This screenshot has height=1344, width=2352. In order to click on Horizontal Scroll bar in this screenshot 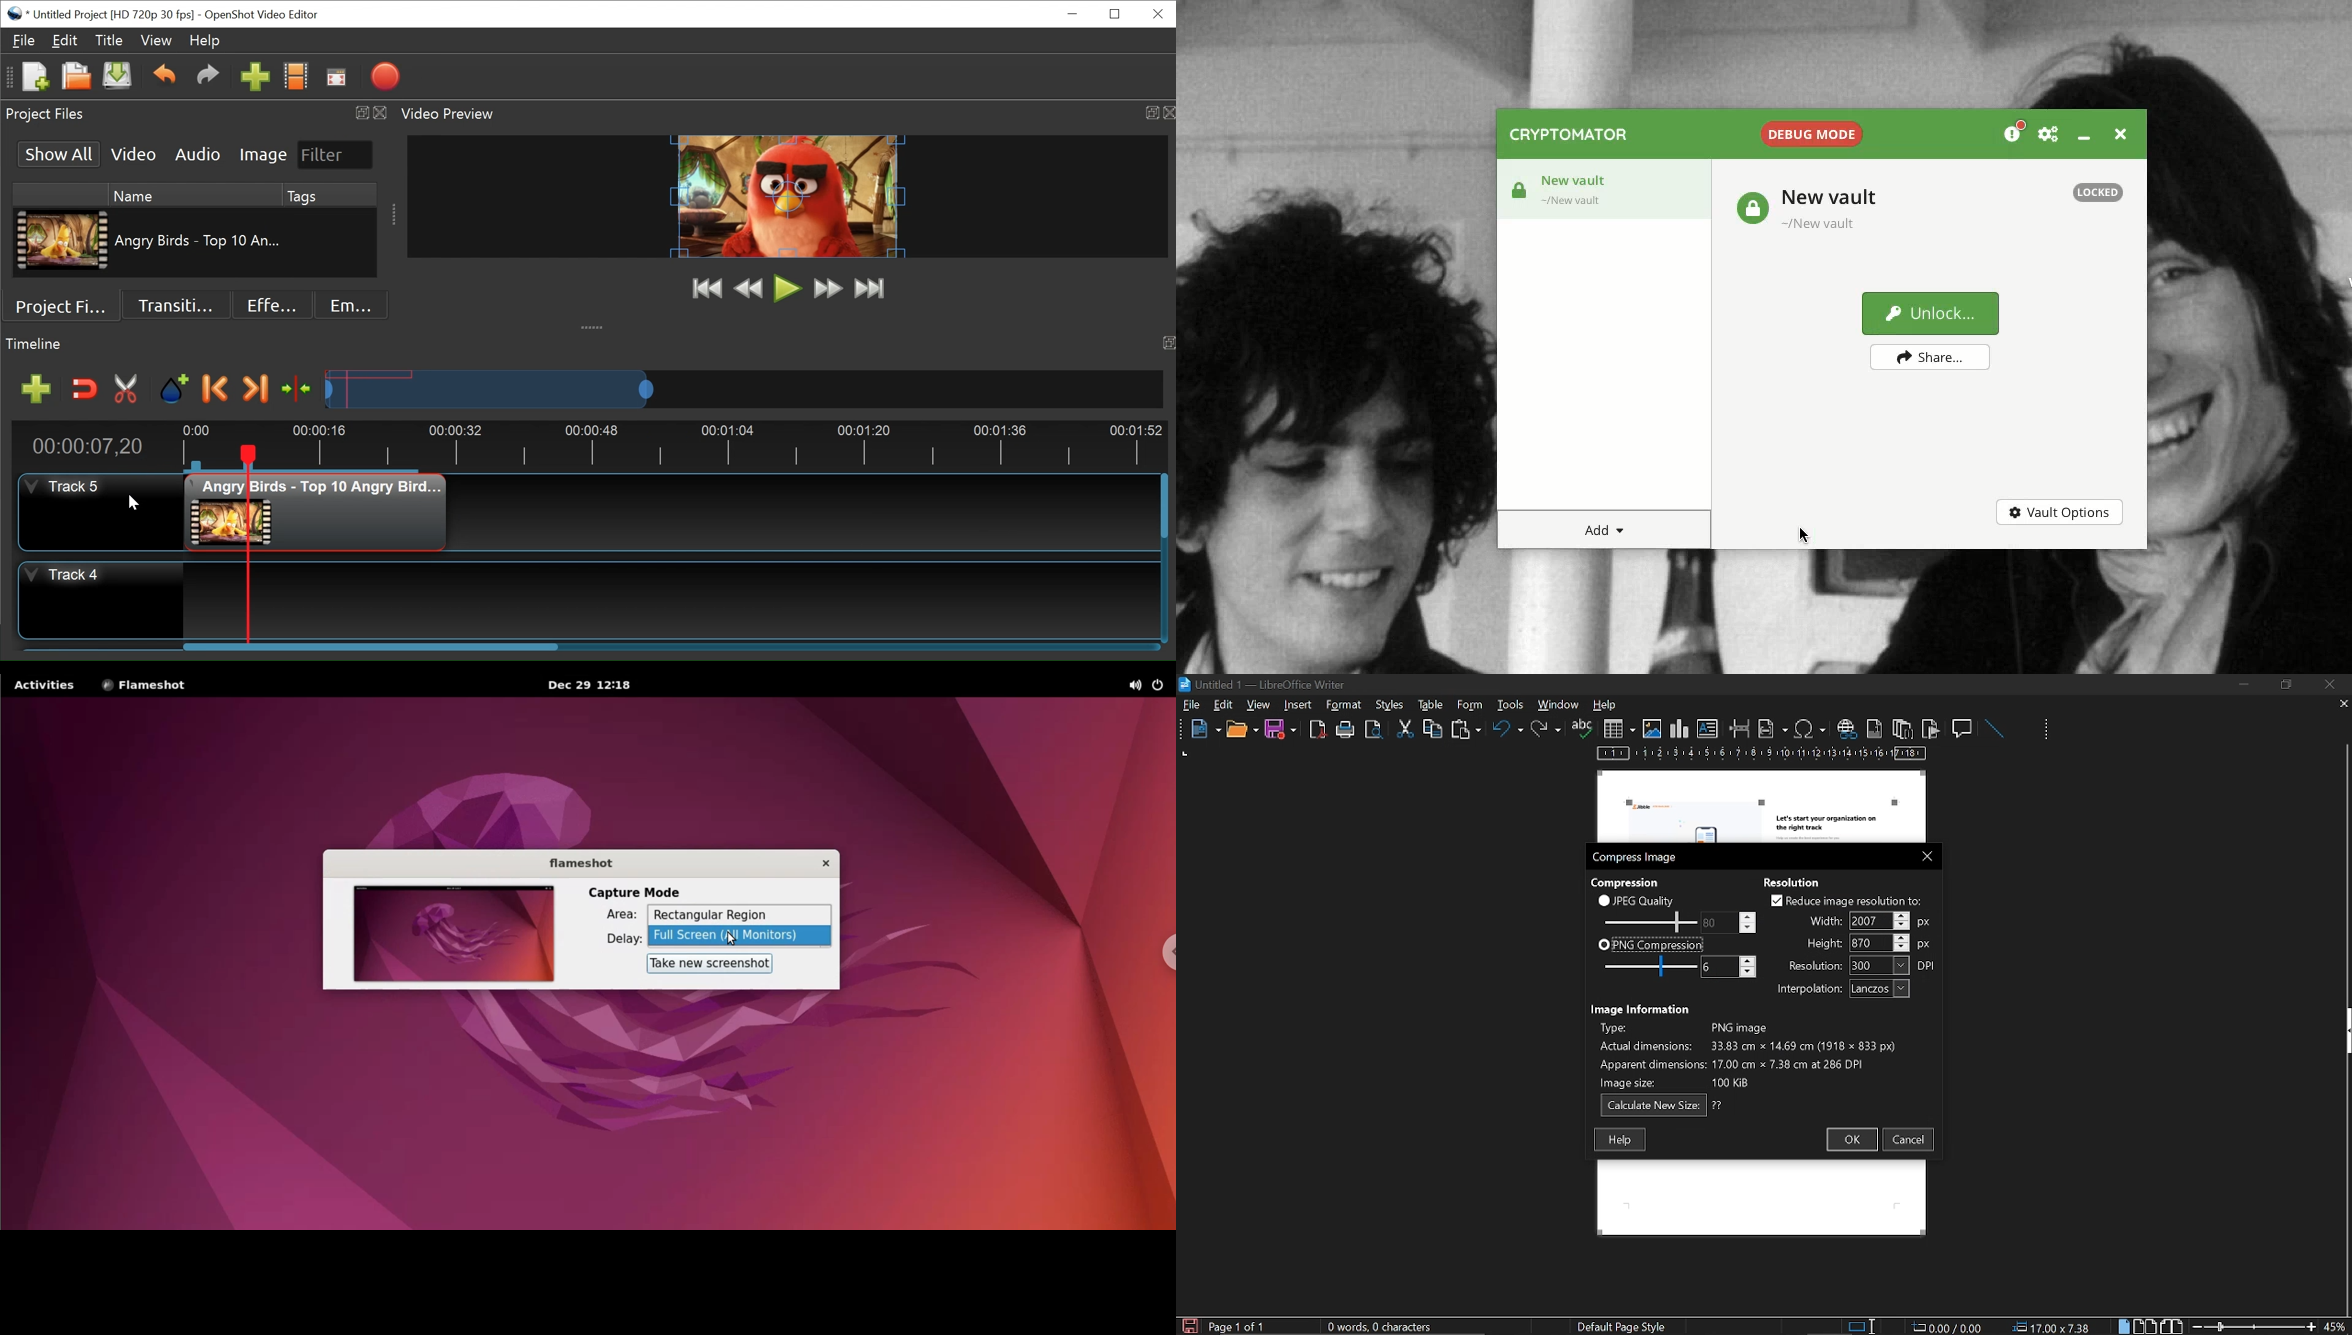, I will do `click(370, 646)`.